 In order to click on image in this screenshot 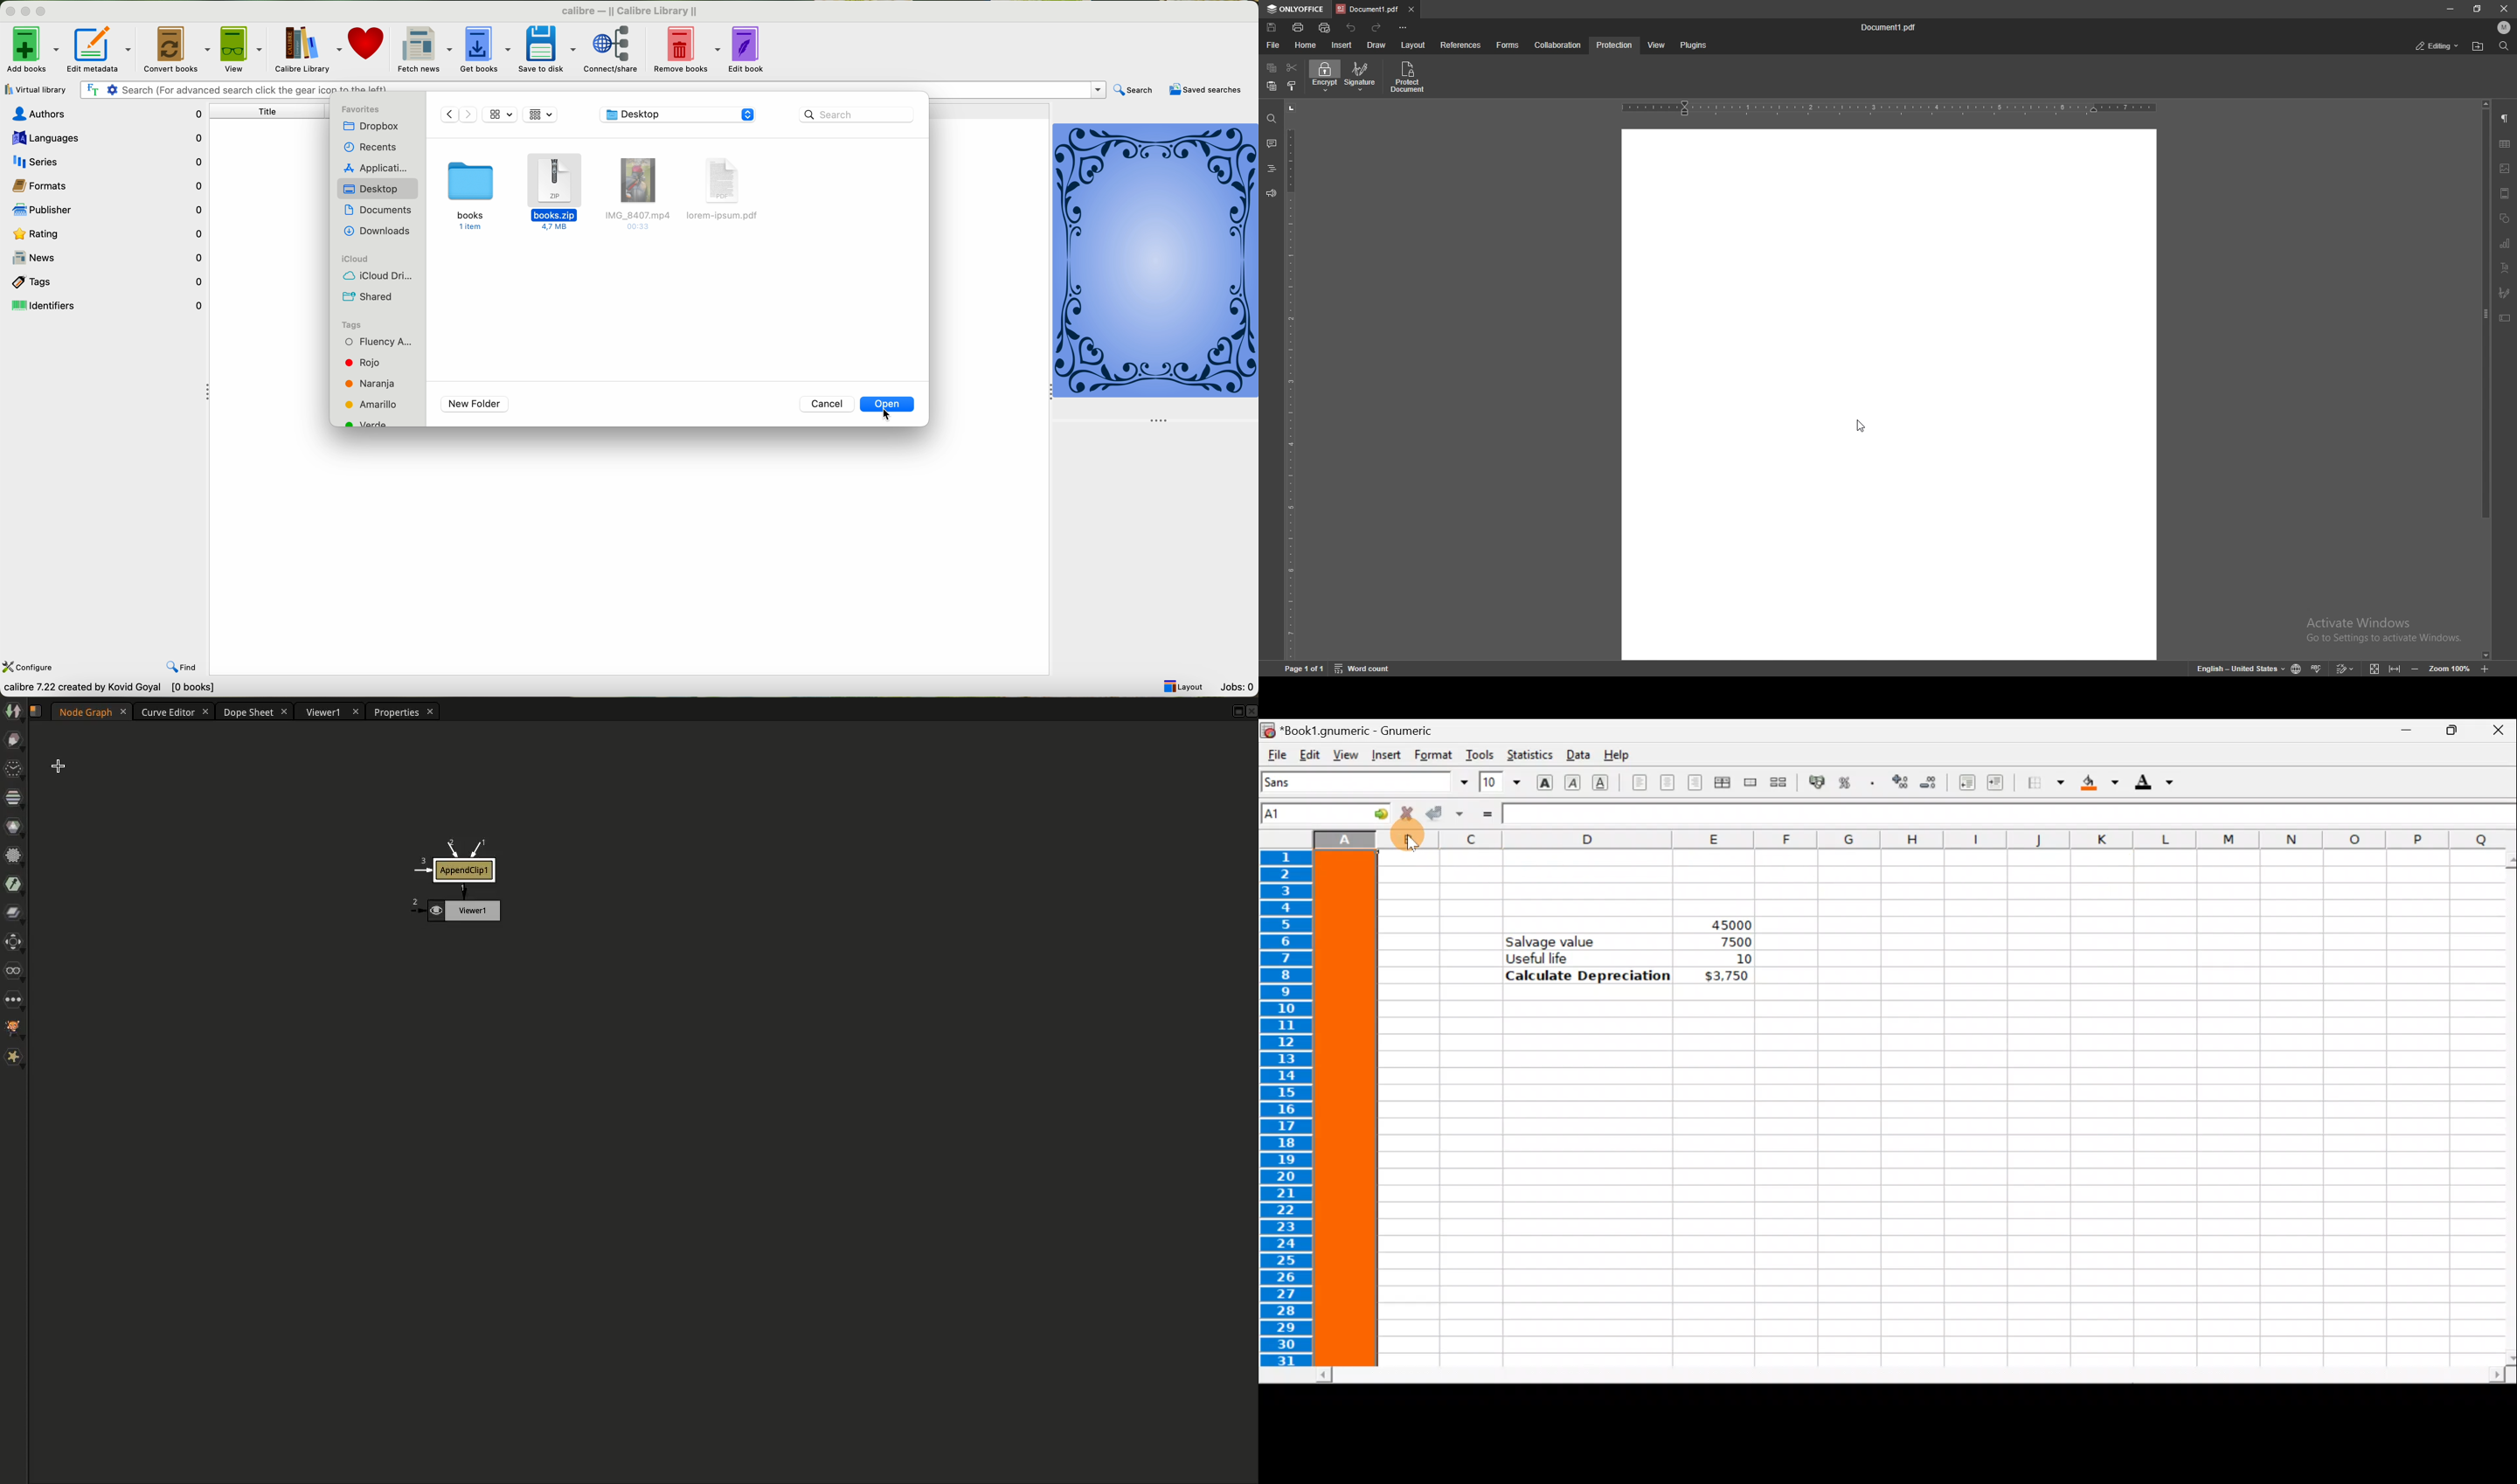, I will do `click(2505, 168)`.